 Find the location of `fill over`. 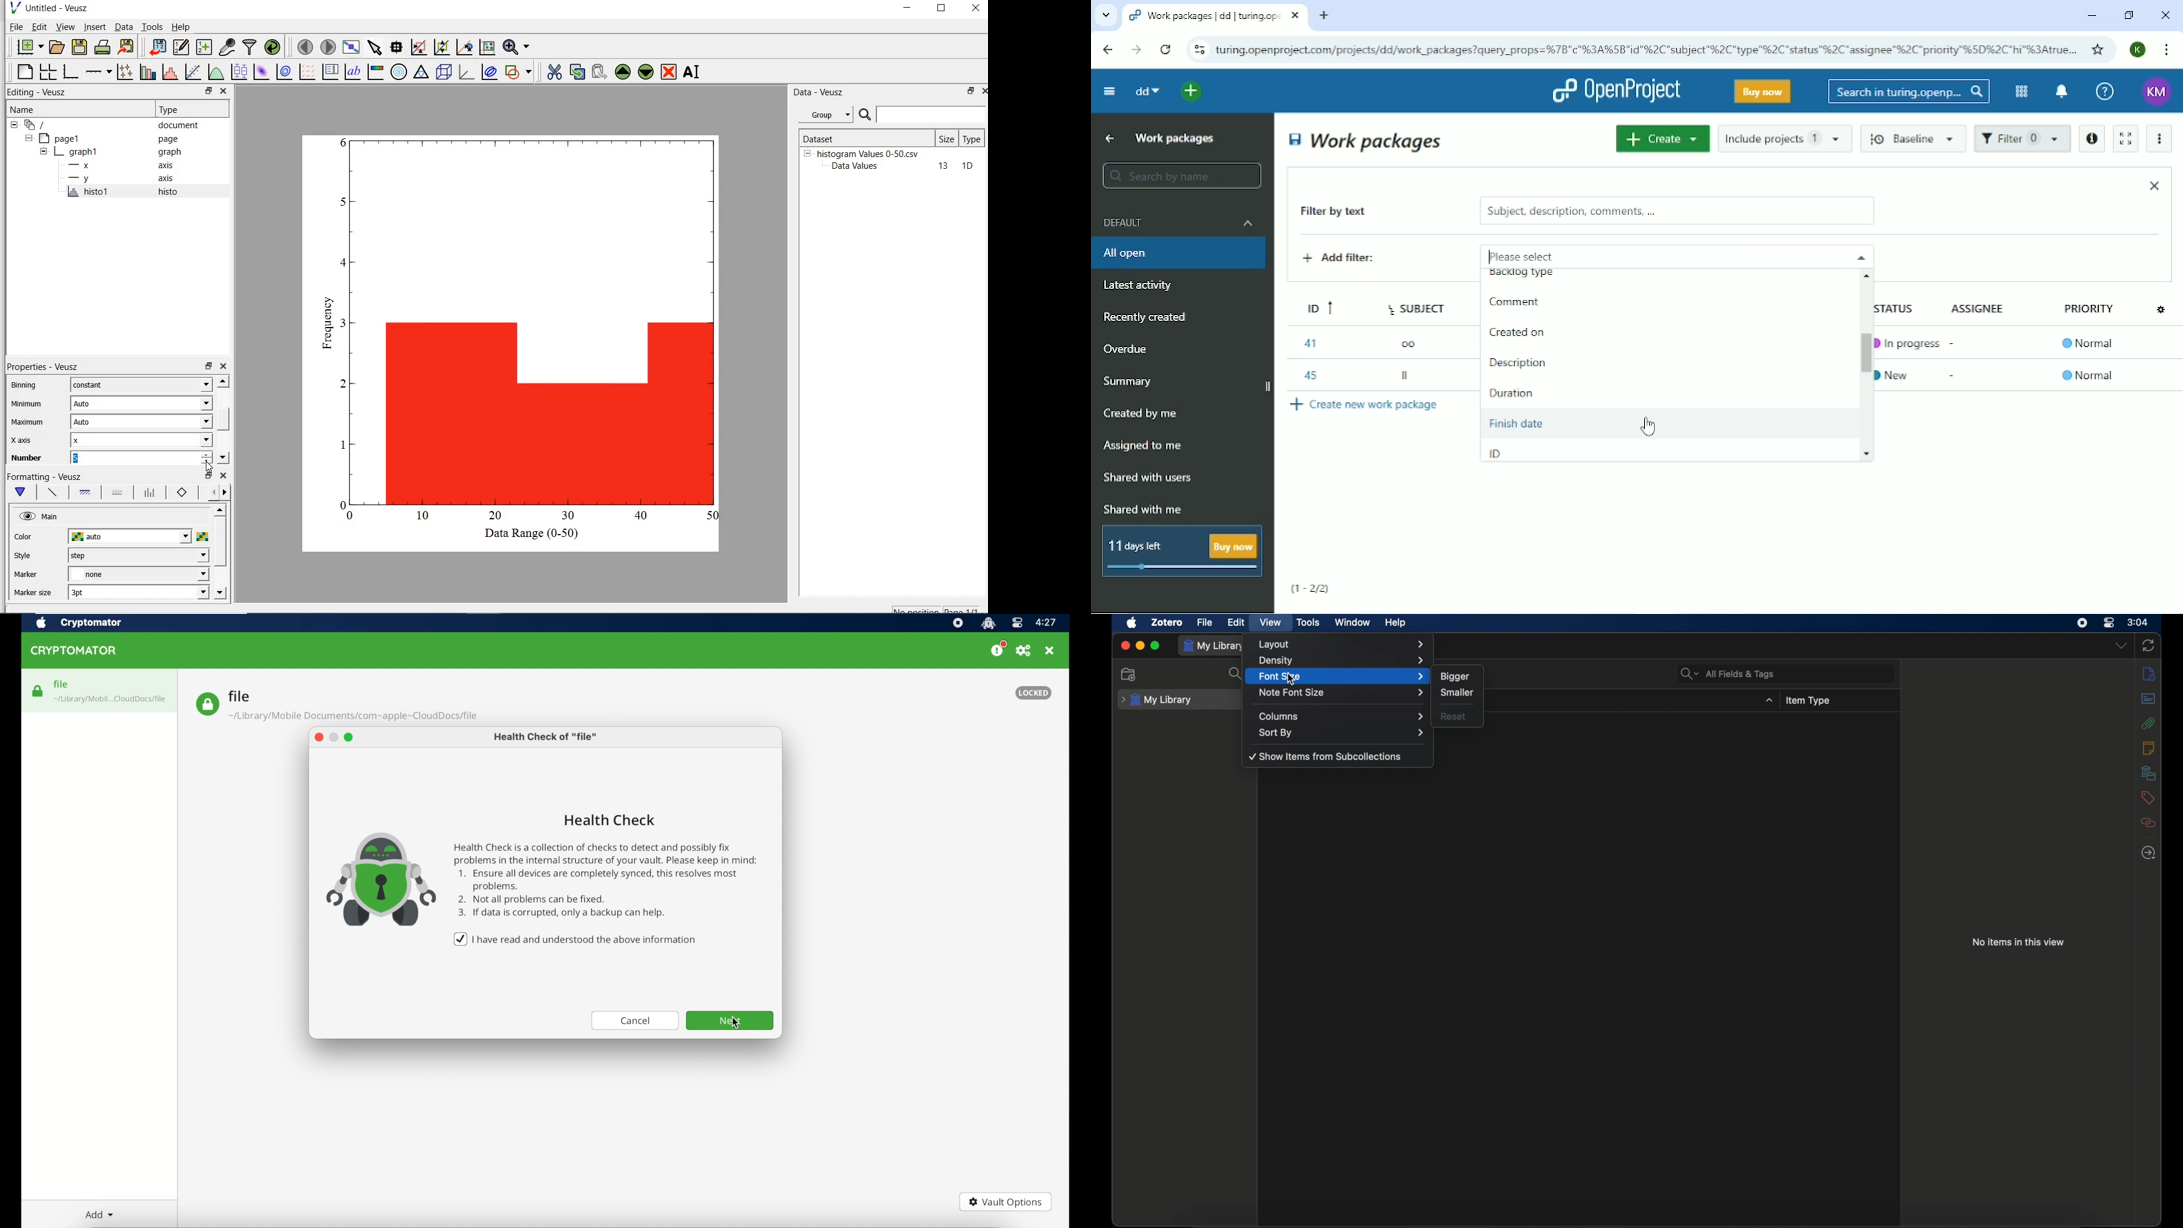

fill over is located at coordinates (116, 493).